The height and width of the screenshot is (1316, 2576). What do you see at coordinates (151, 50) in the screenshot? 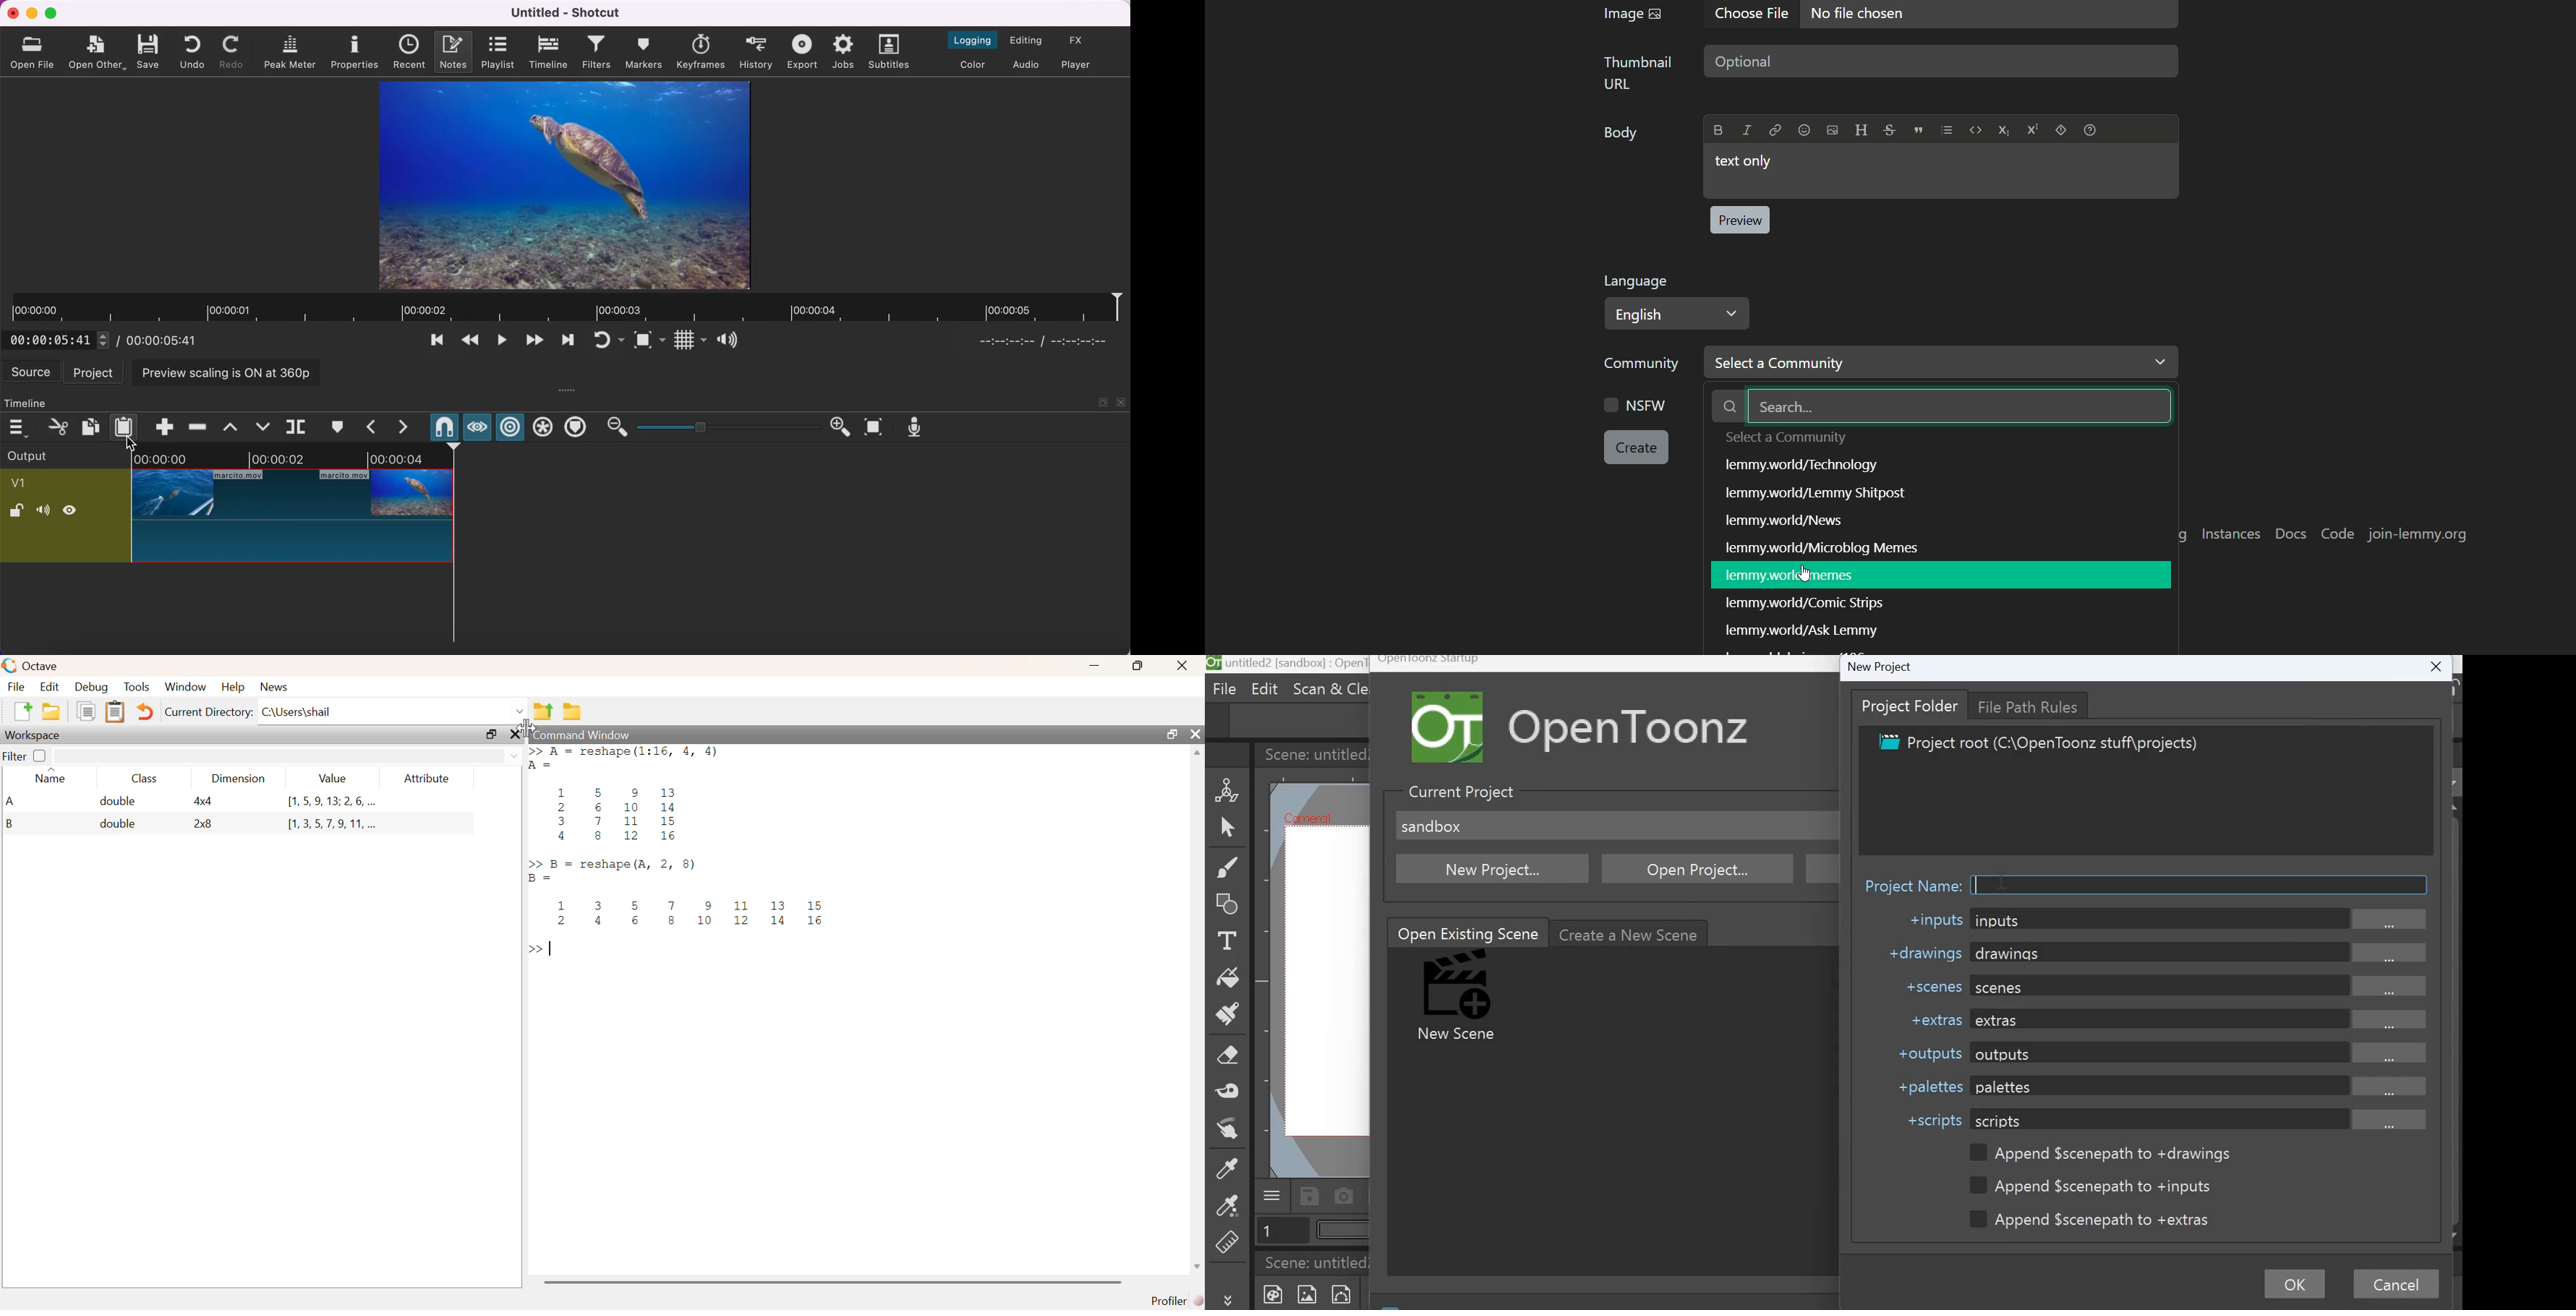
I see `save` at bounding box center [151, 50].